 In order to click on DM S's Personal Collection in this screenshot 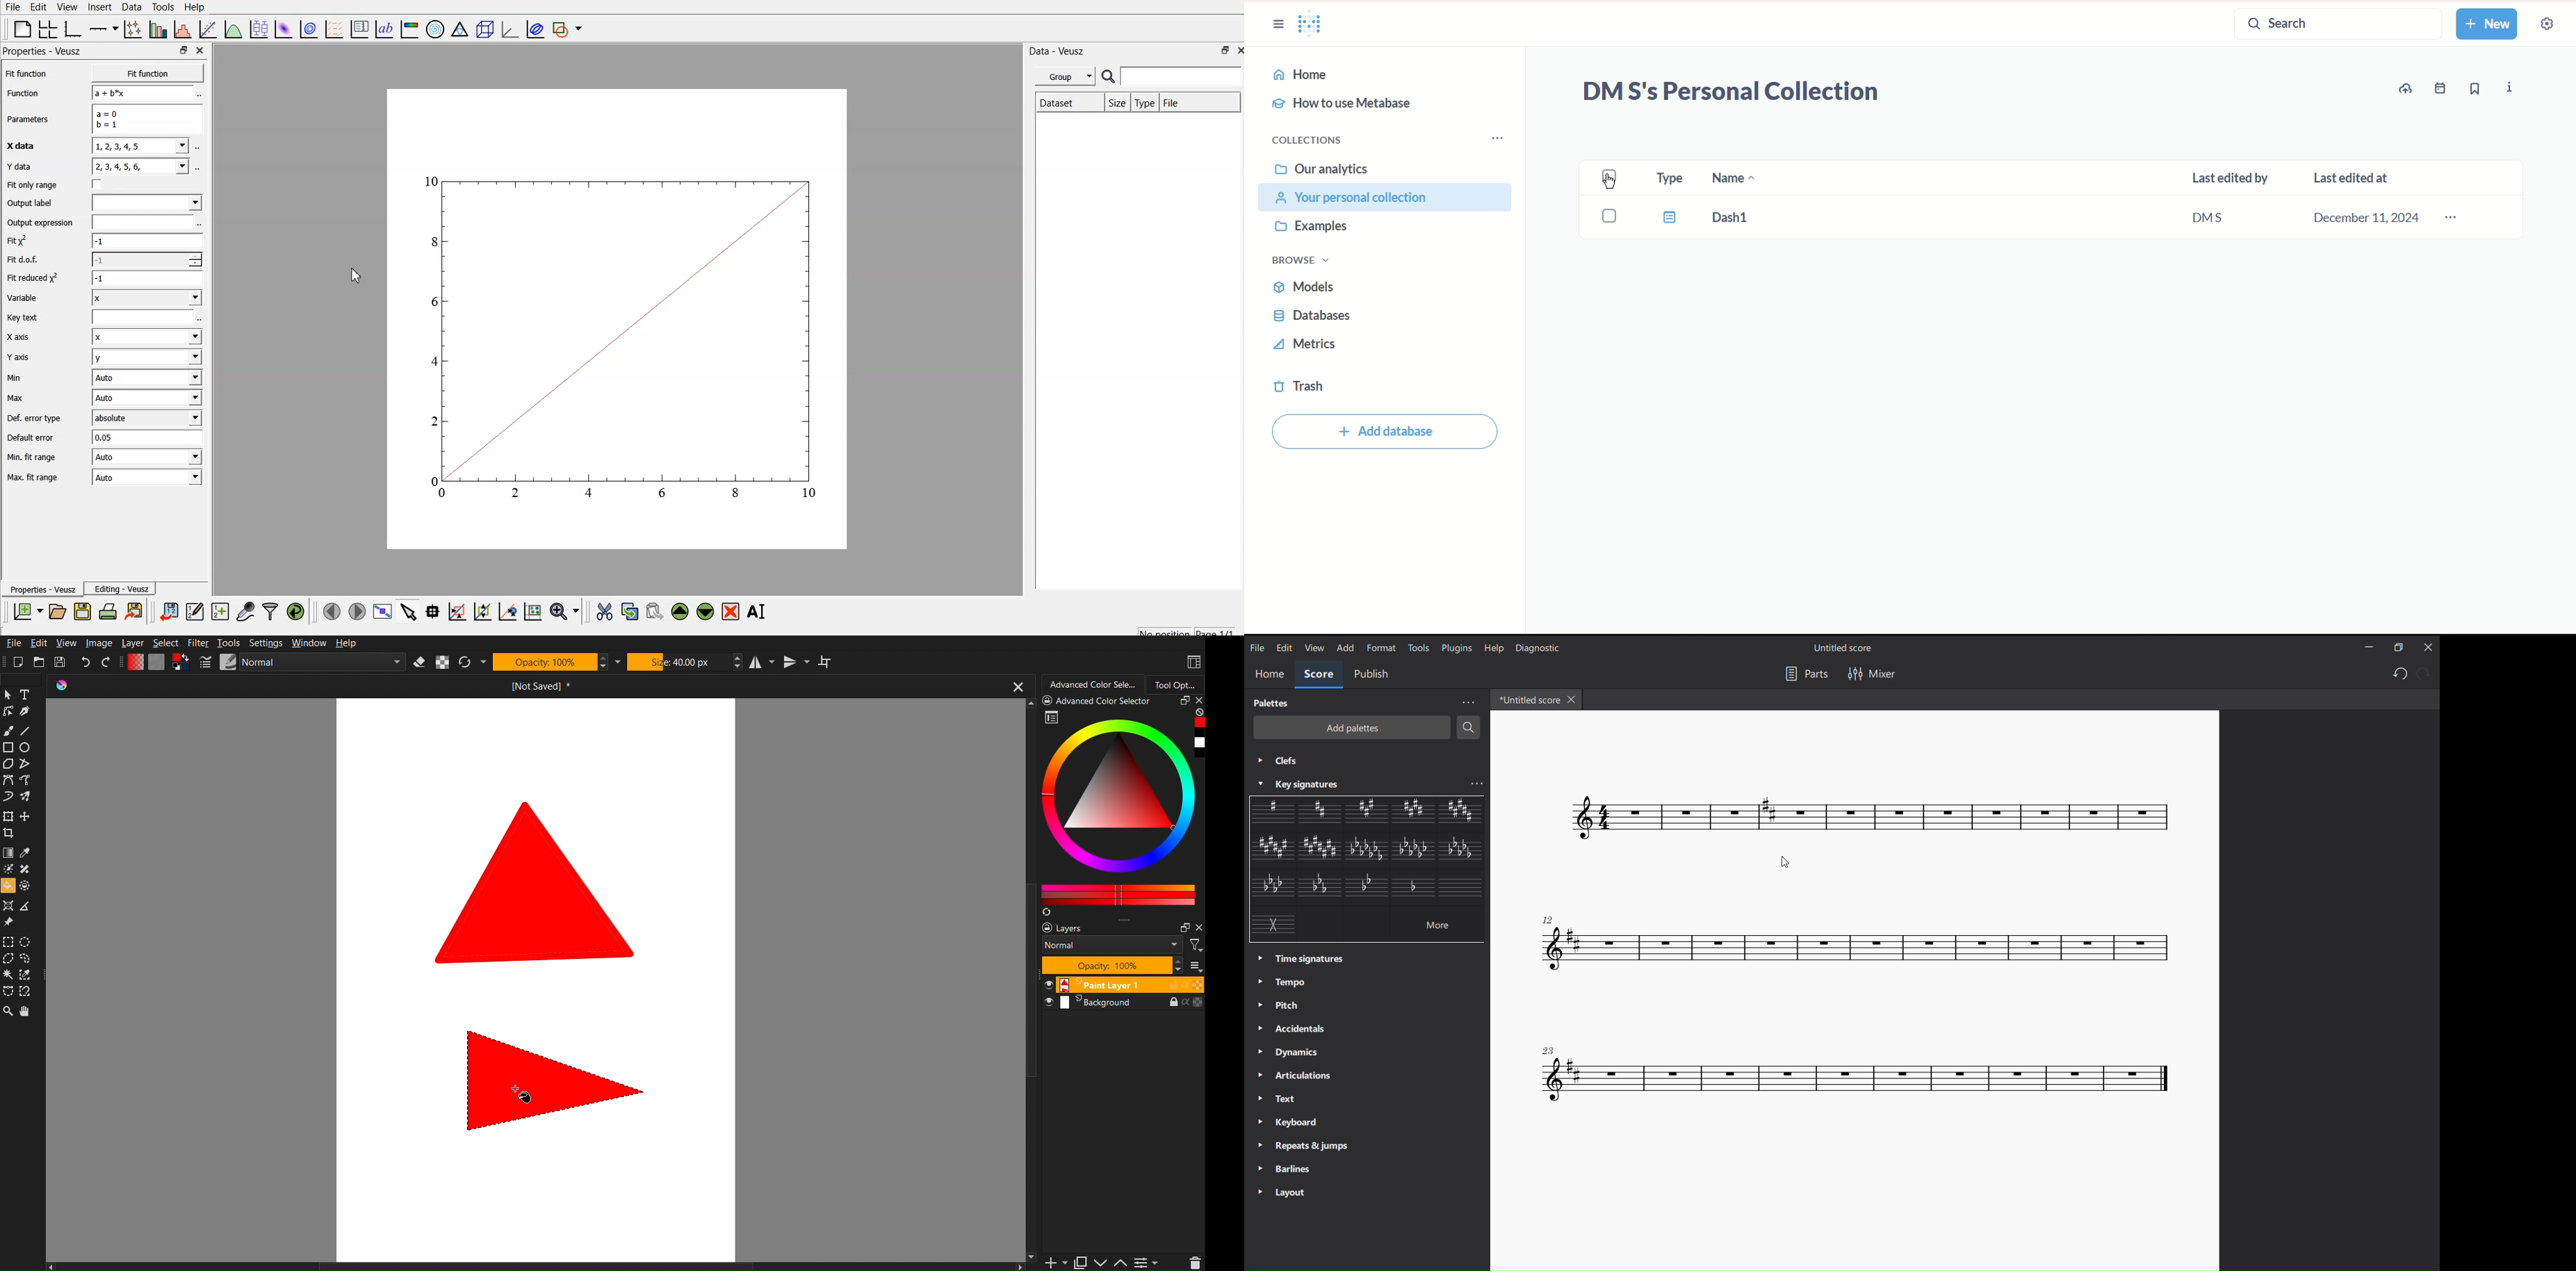, I will do `click(1730, 91)`.